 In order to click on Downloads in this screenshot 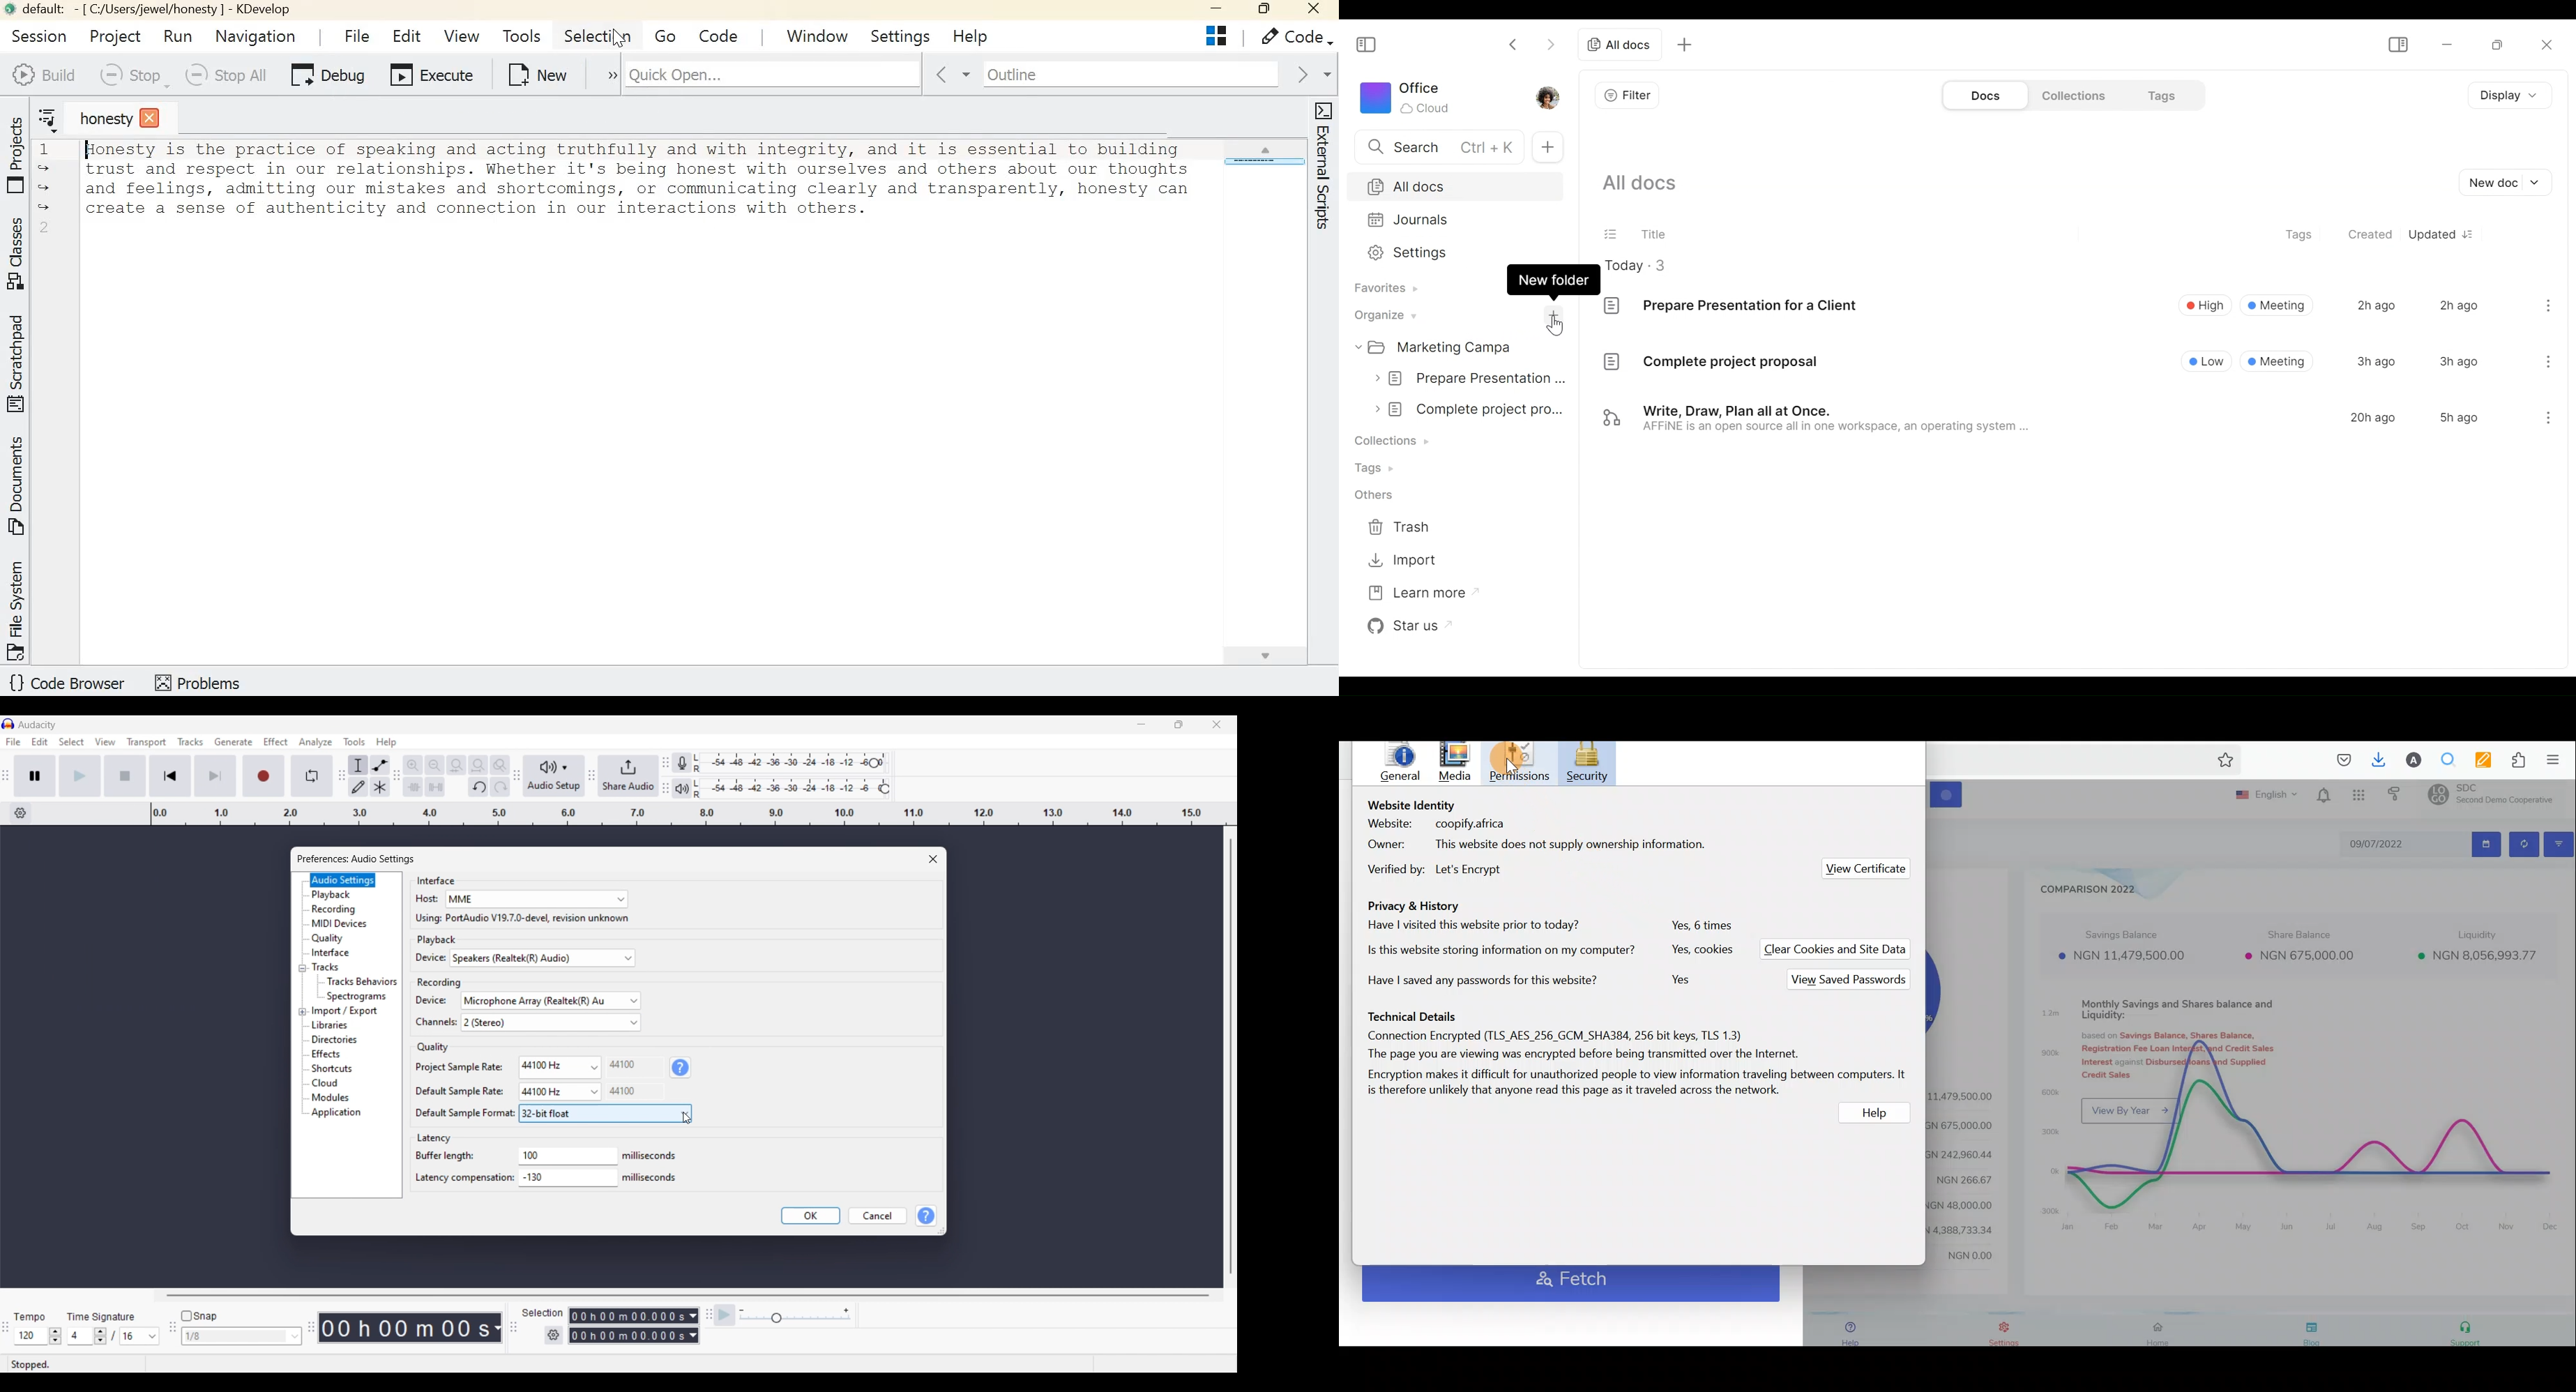, I will do `click(2376, 759)`.